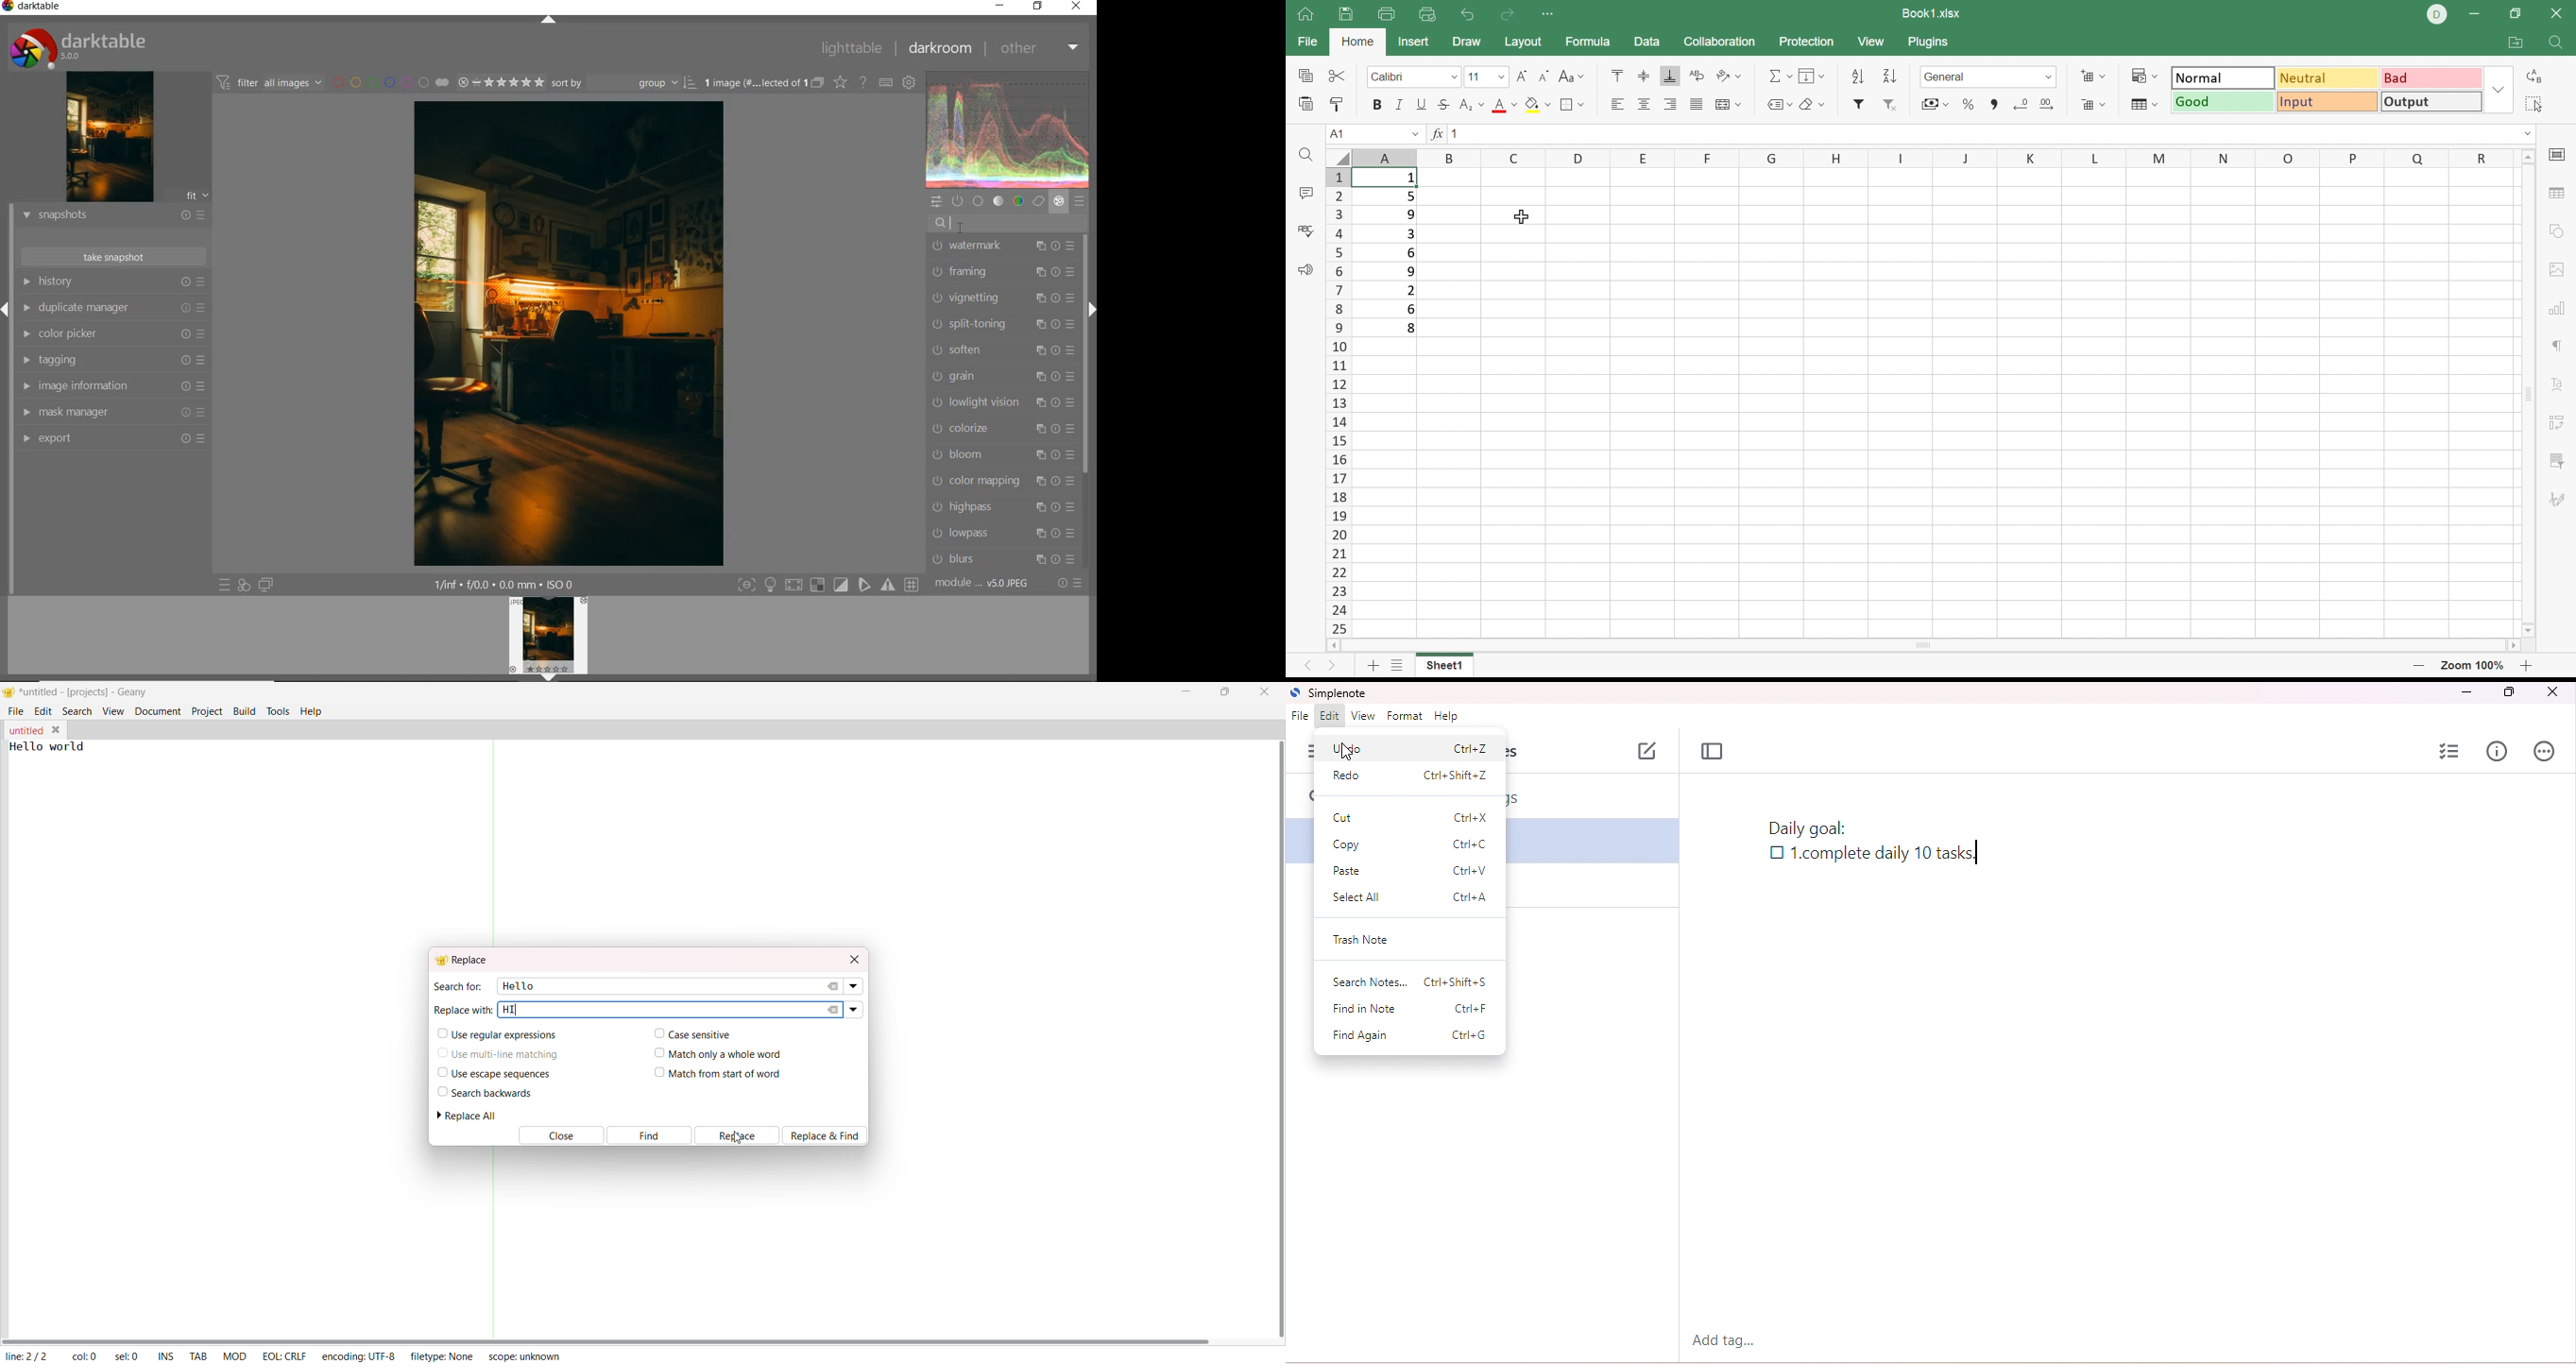  I want to click on show only active modules, so click(958, 201).